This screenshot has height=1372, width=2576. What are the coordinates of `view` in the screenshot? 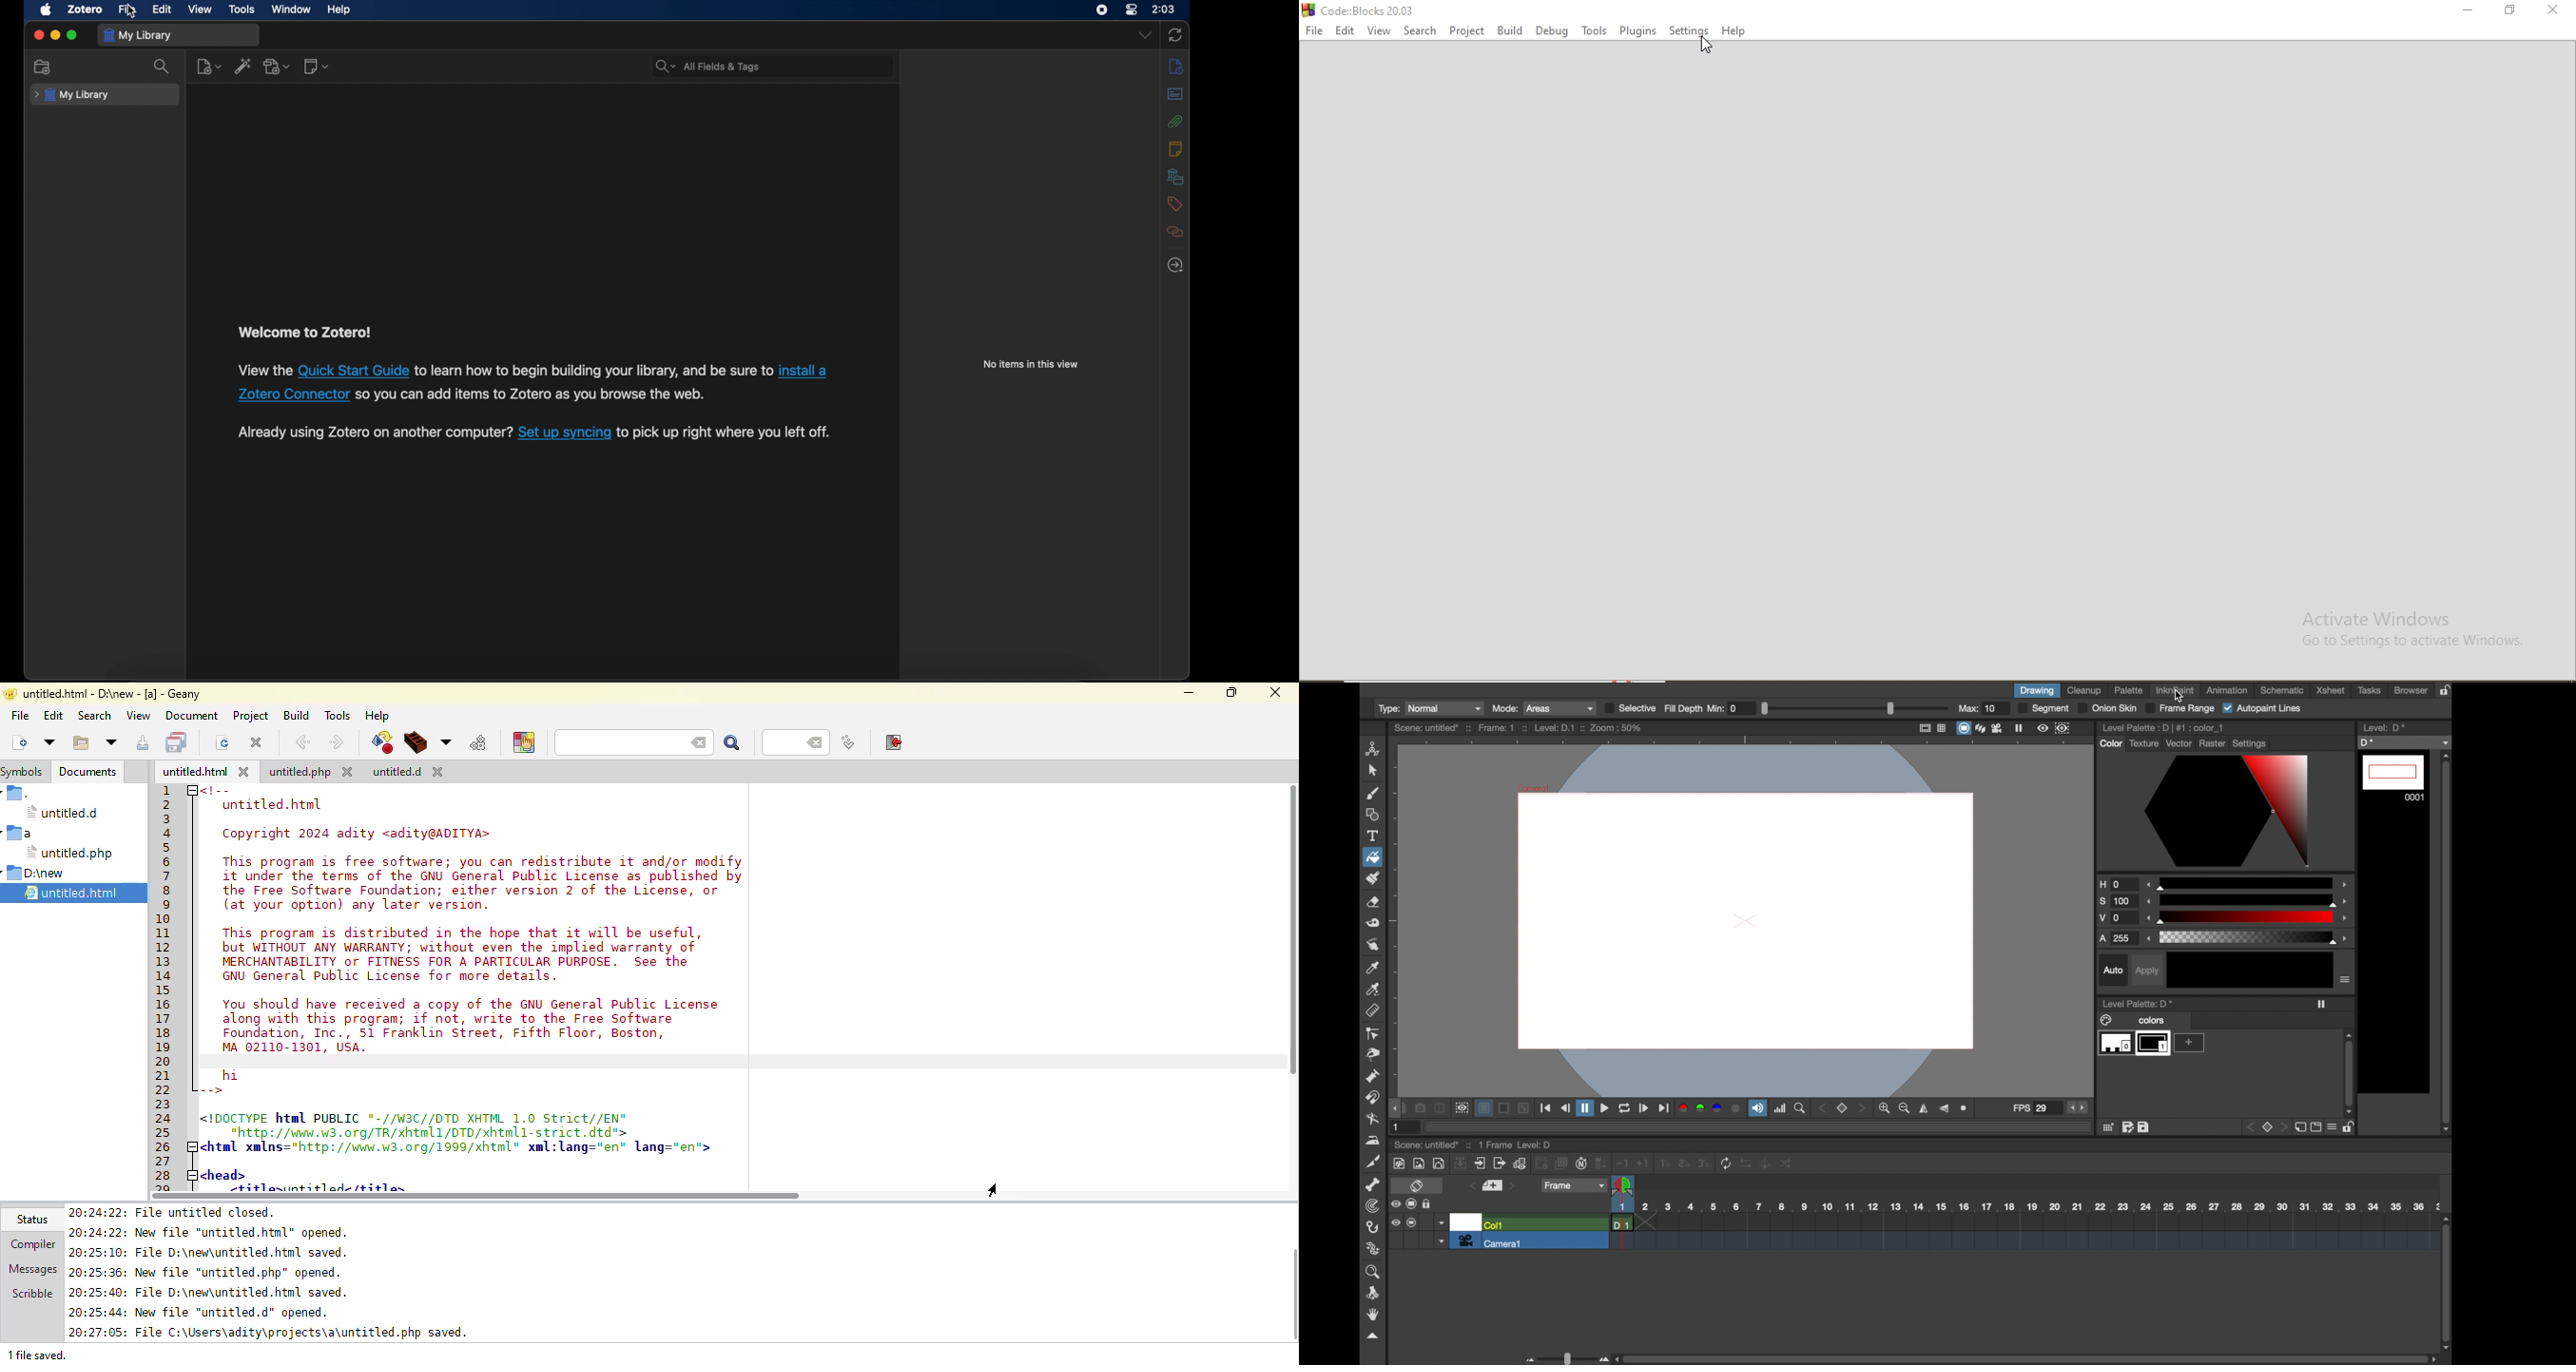 It's located at (2042, 728).